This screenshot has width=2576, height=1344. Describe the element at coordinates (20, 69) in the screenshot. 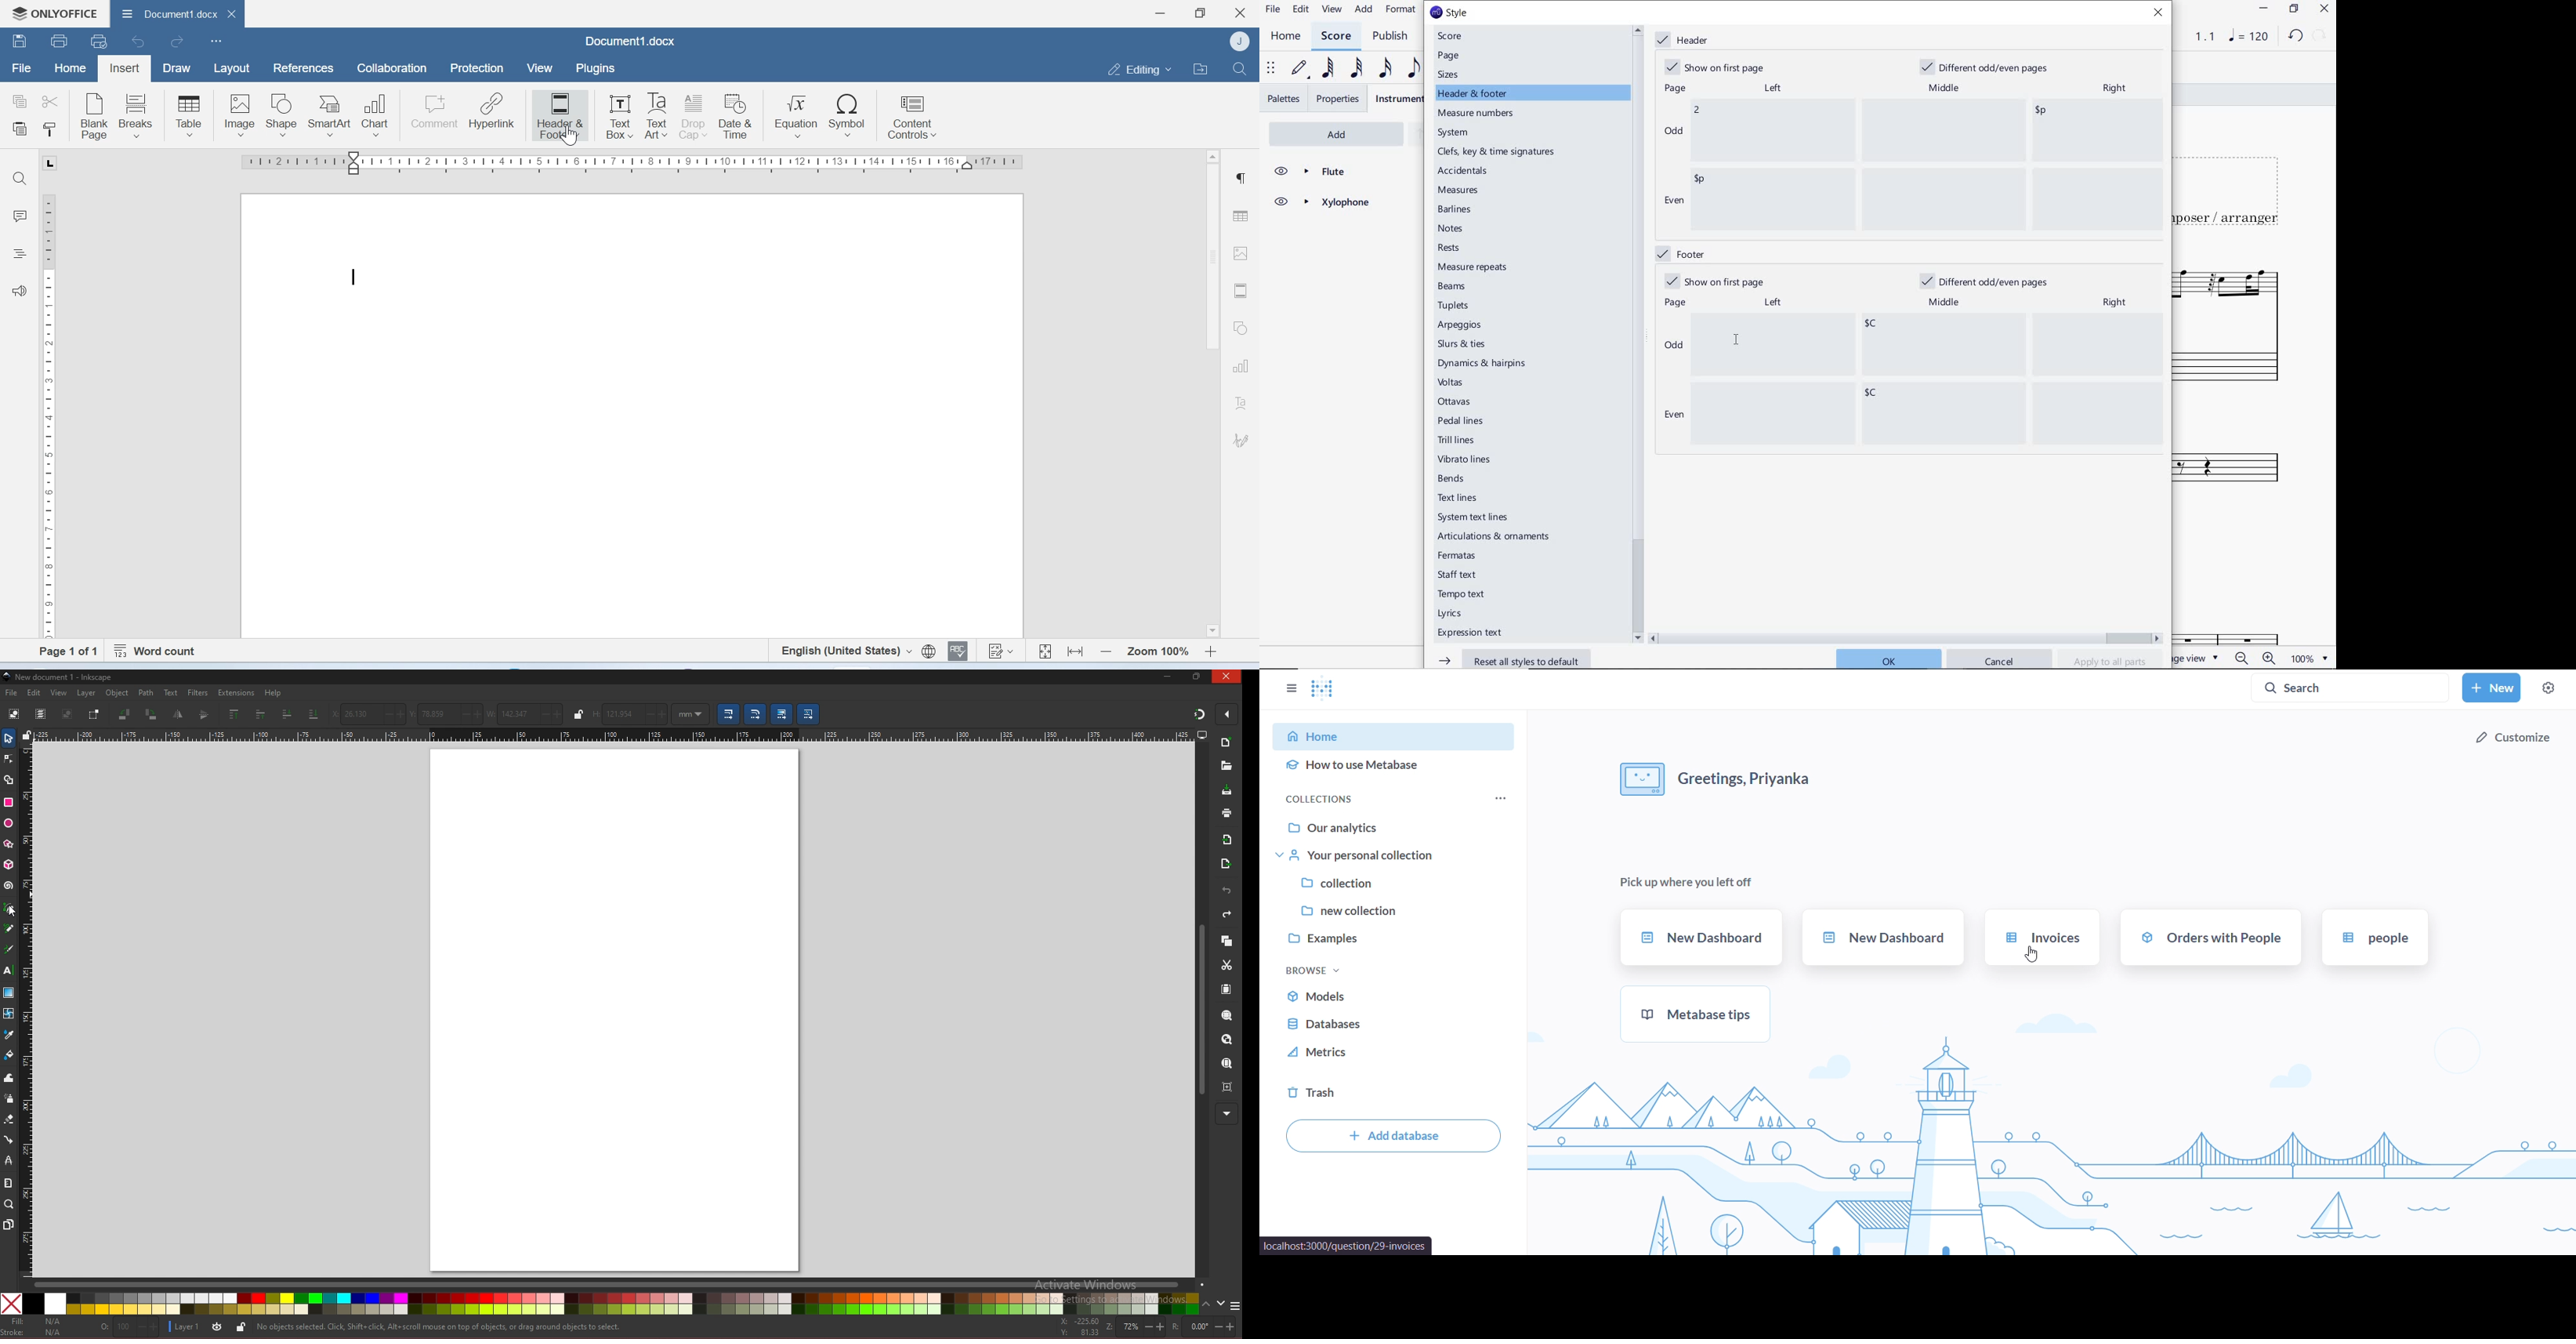

I see `File` at that location.